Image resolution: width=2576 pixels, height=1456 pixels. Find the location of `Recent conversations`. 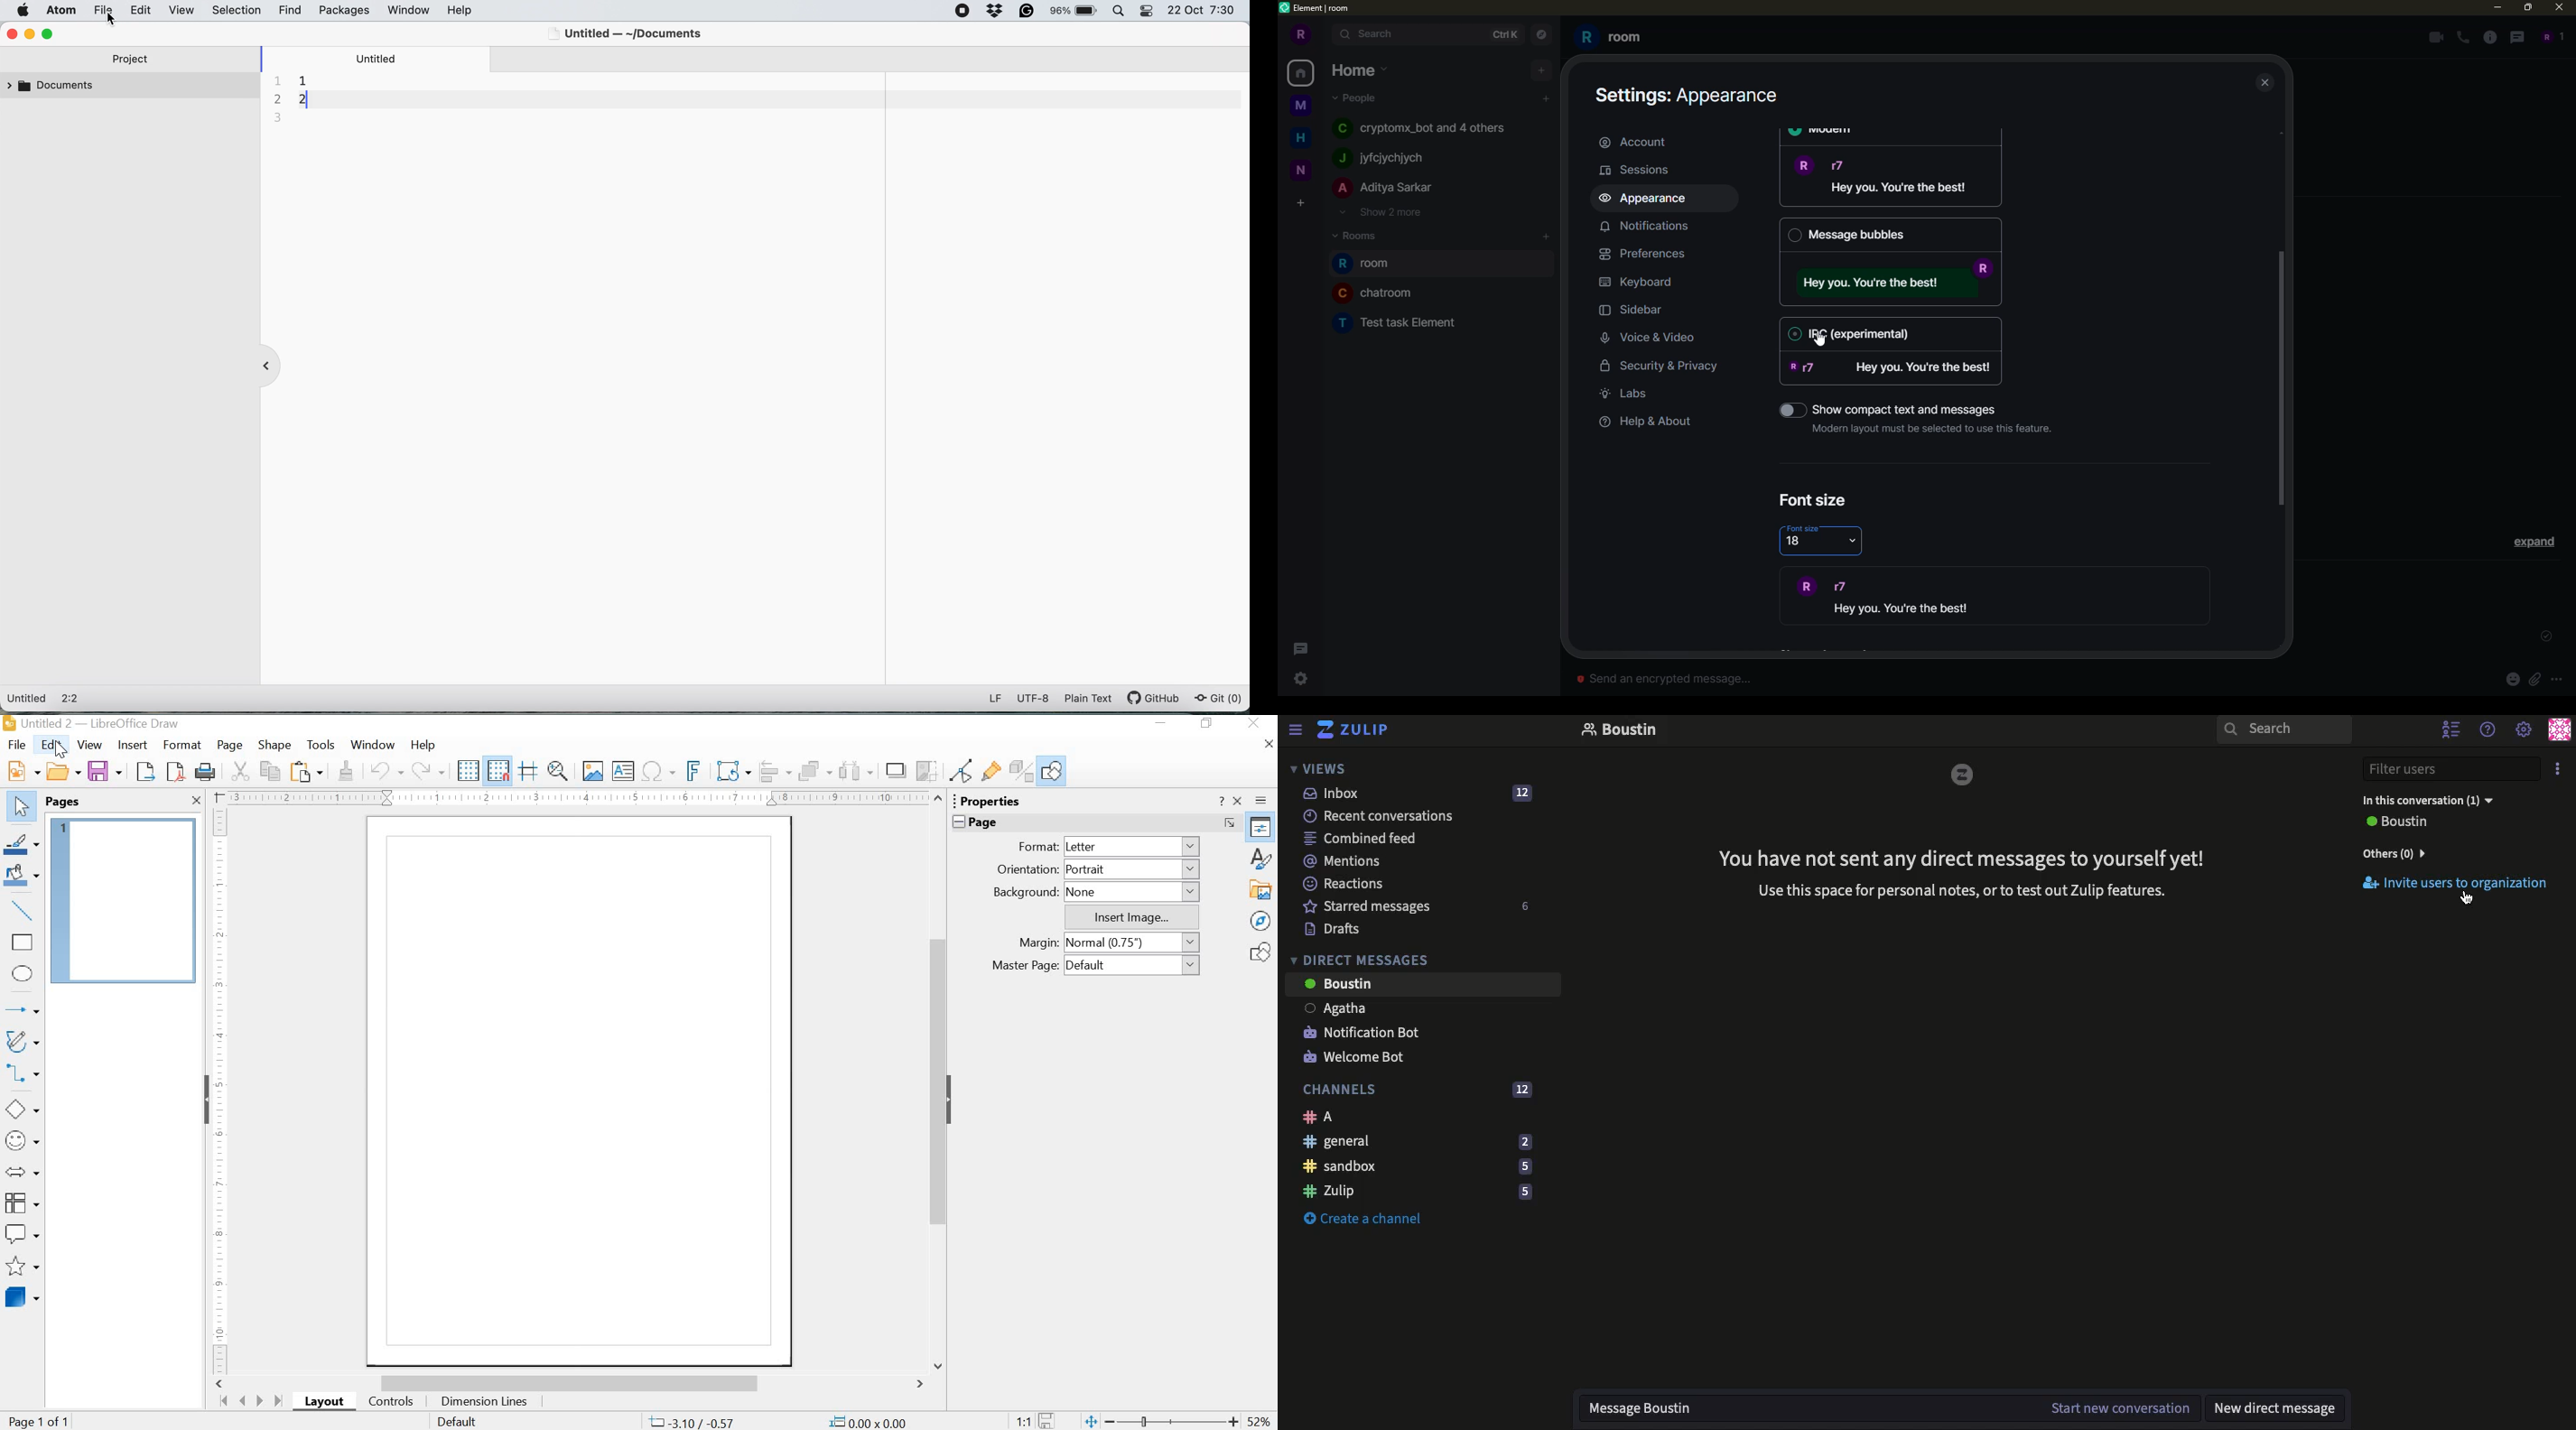

Recent conversations is located at coordinates (1367, 815).